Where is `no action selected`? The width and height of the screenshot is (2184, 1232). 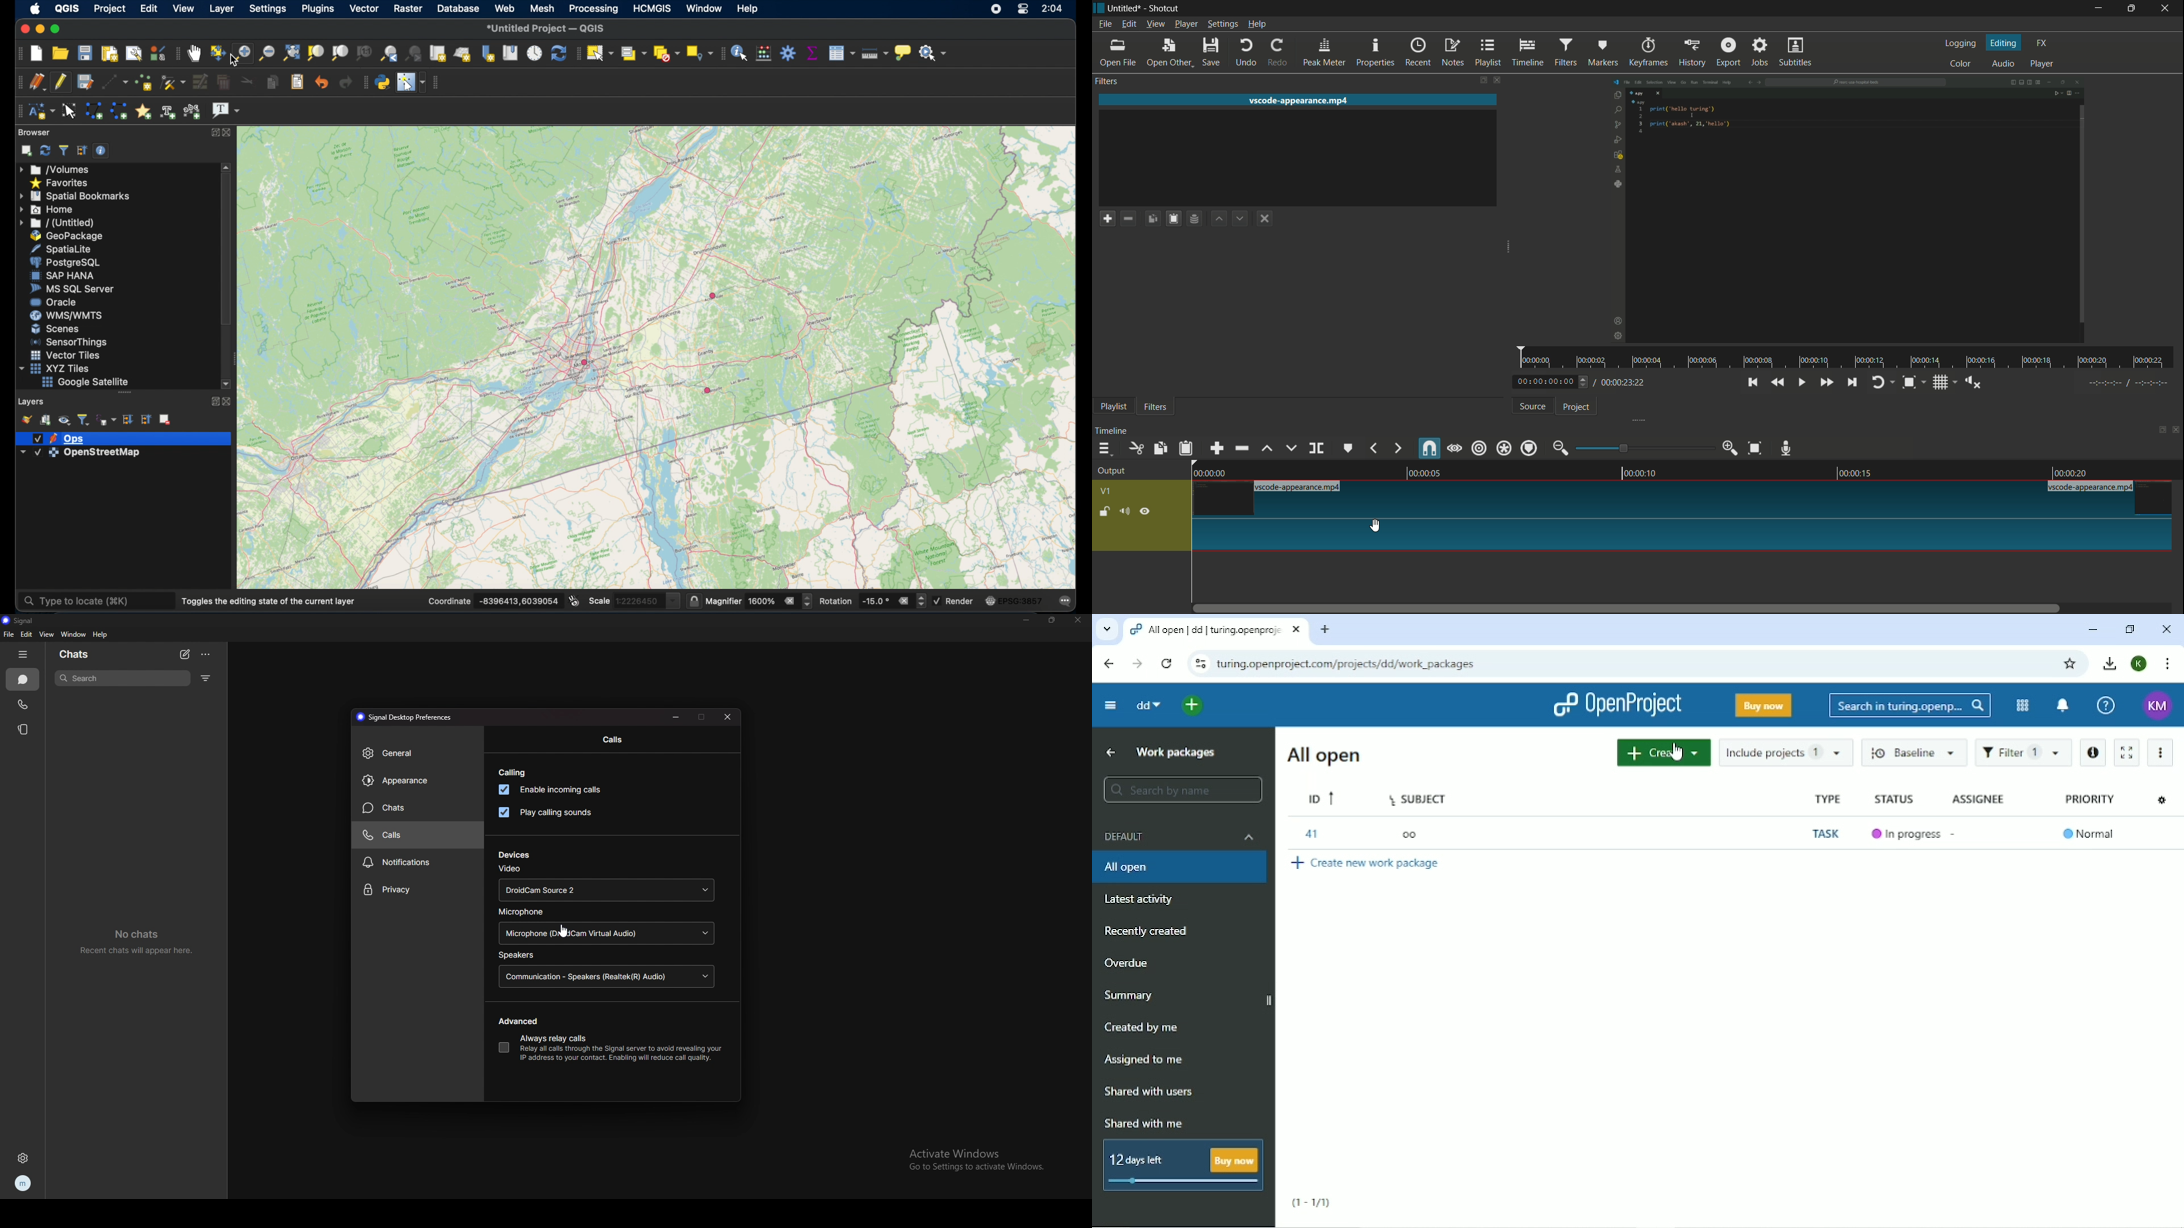 no action selected is located at coordinates (935, 55).